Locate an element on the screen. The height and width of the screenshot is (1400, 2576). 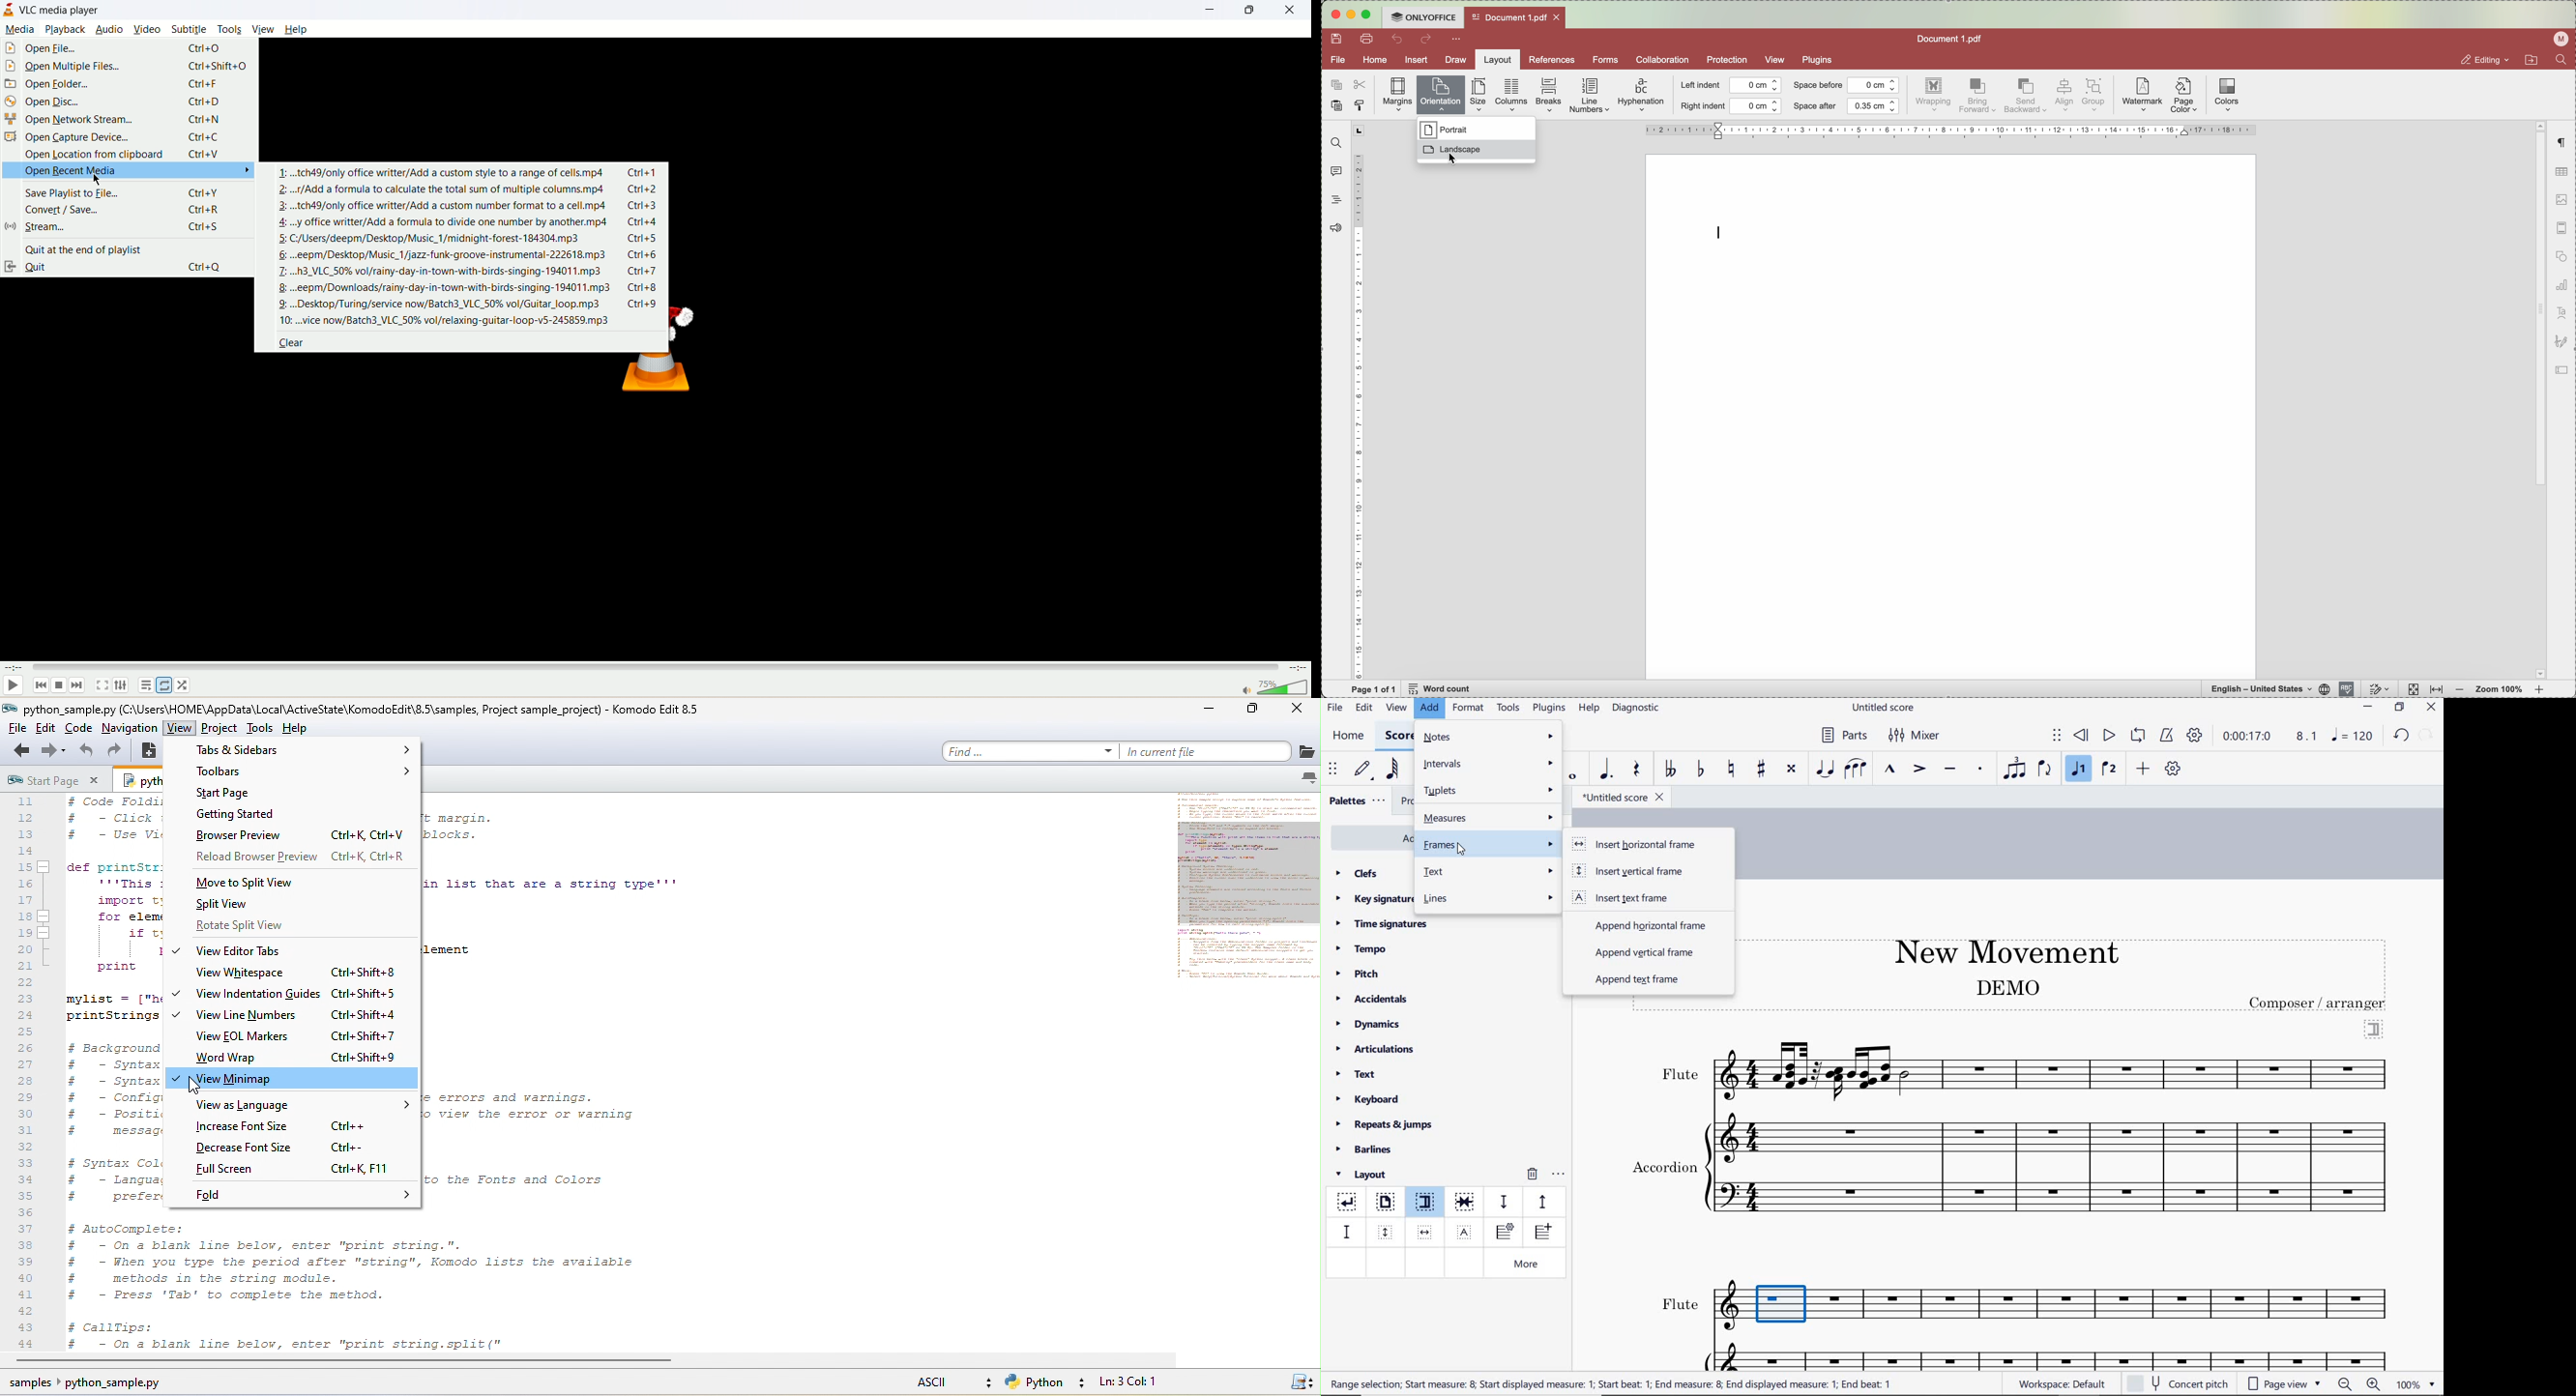
NOTE is located at coordinates (2354, 735).